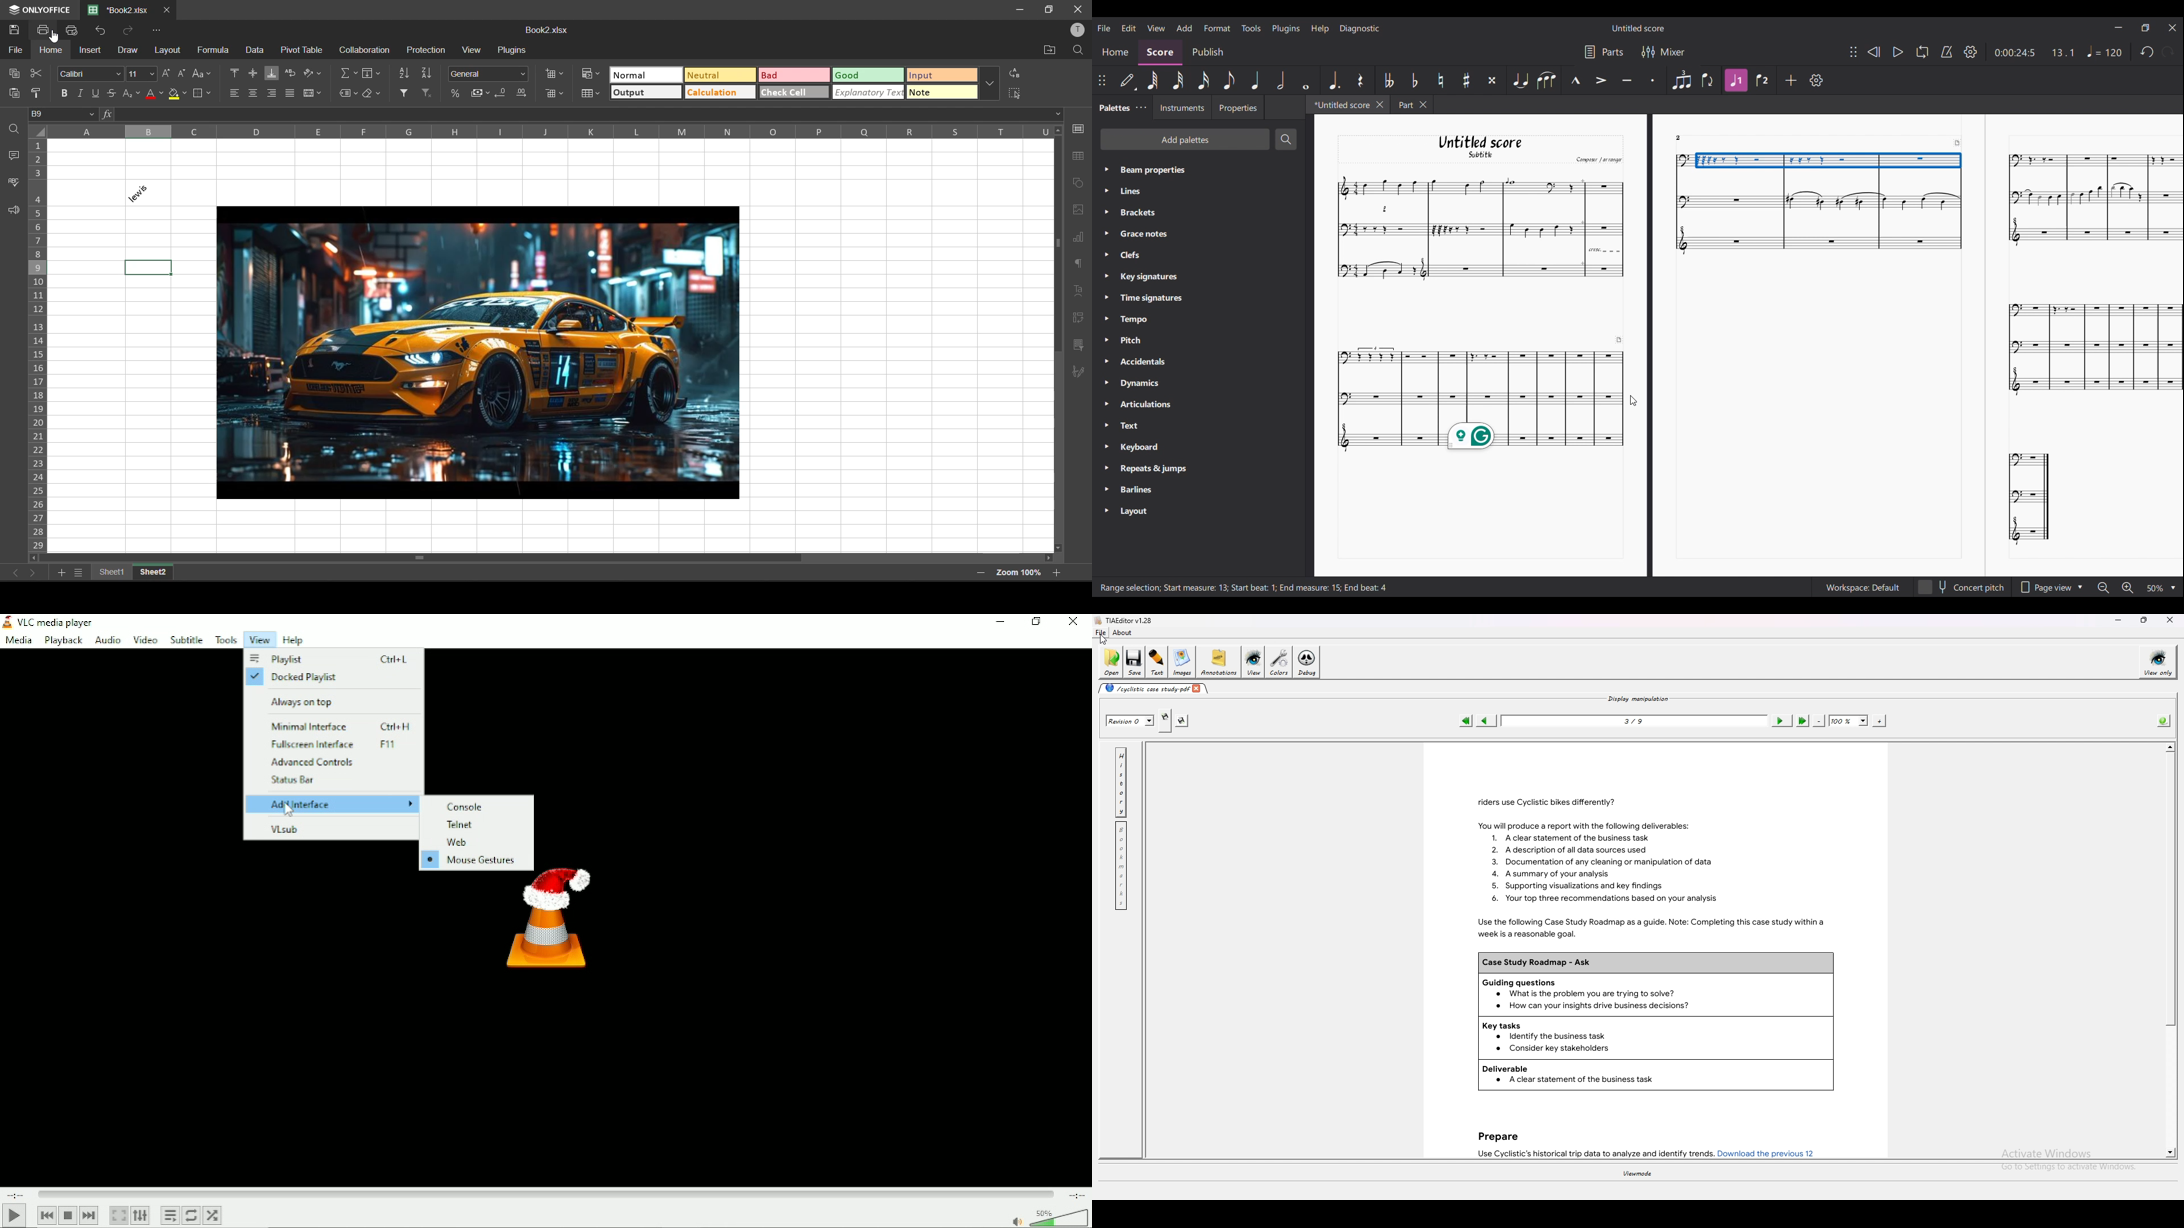 Image resolution: width=2184 pixels, height=1232 pixels. What do you see at coordinates (109, 94) in the screenshot?
I see `strikethrough` at bounding box center [109, 94].